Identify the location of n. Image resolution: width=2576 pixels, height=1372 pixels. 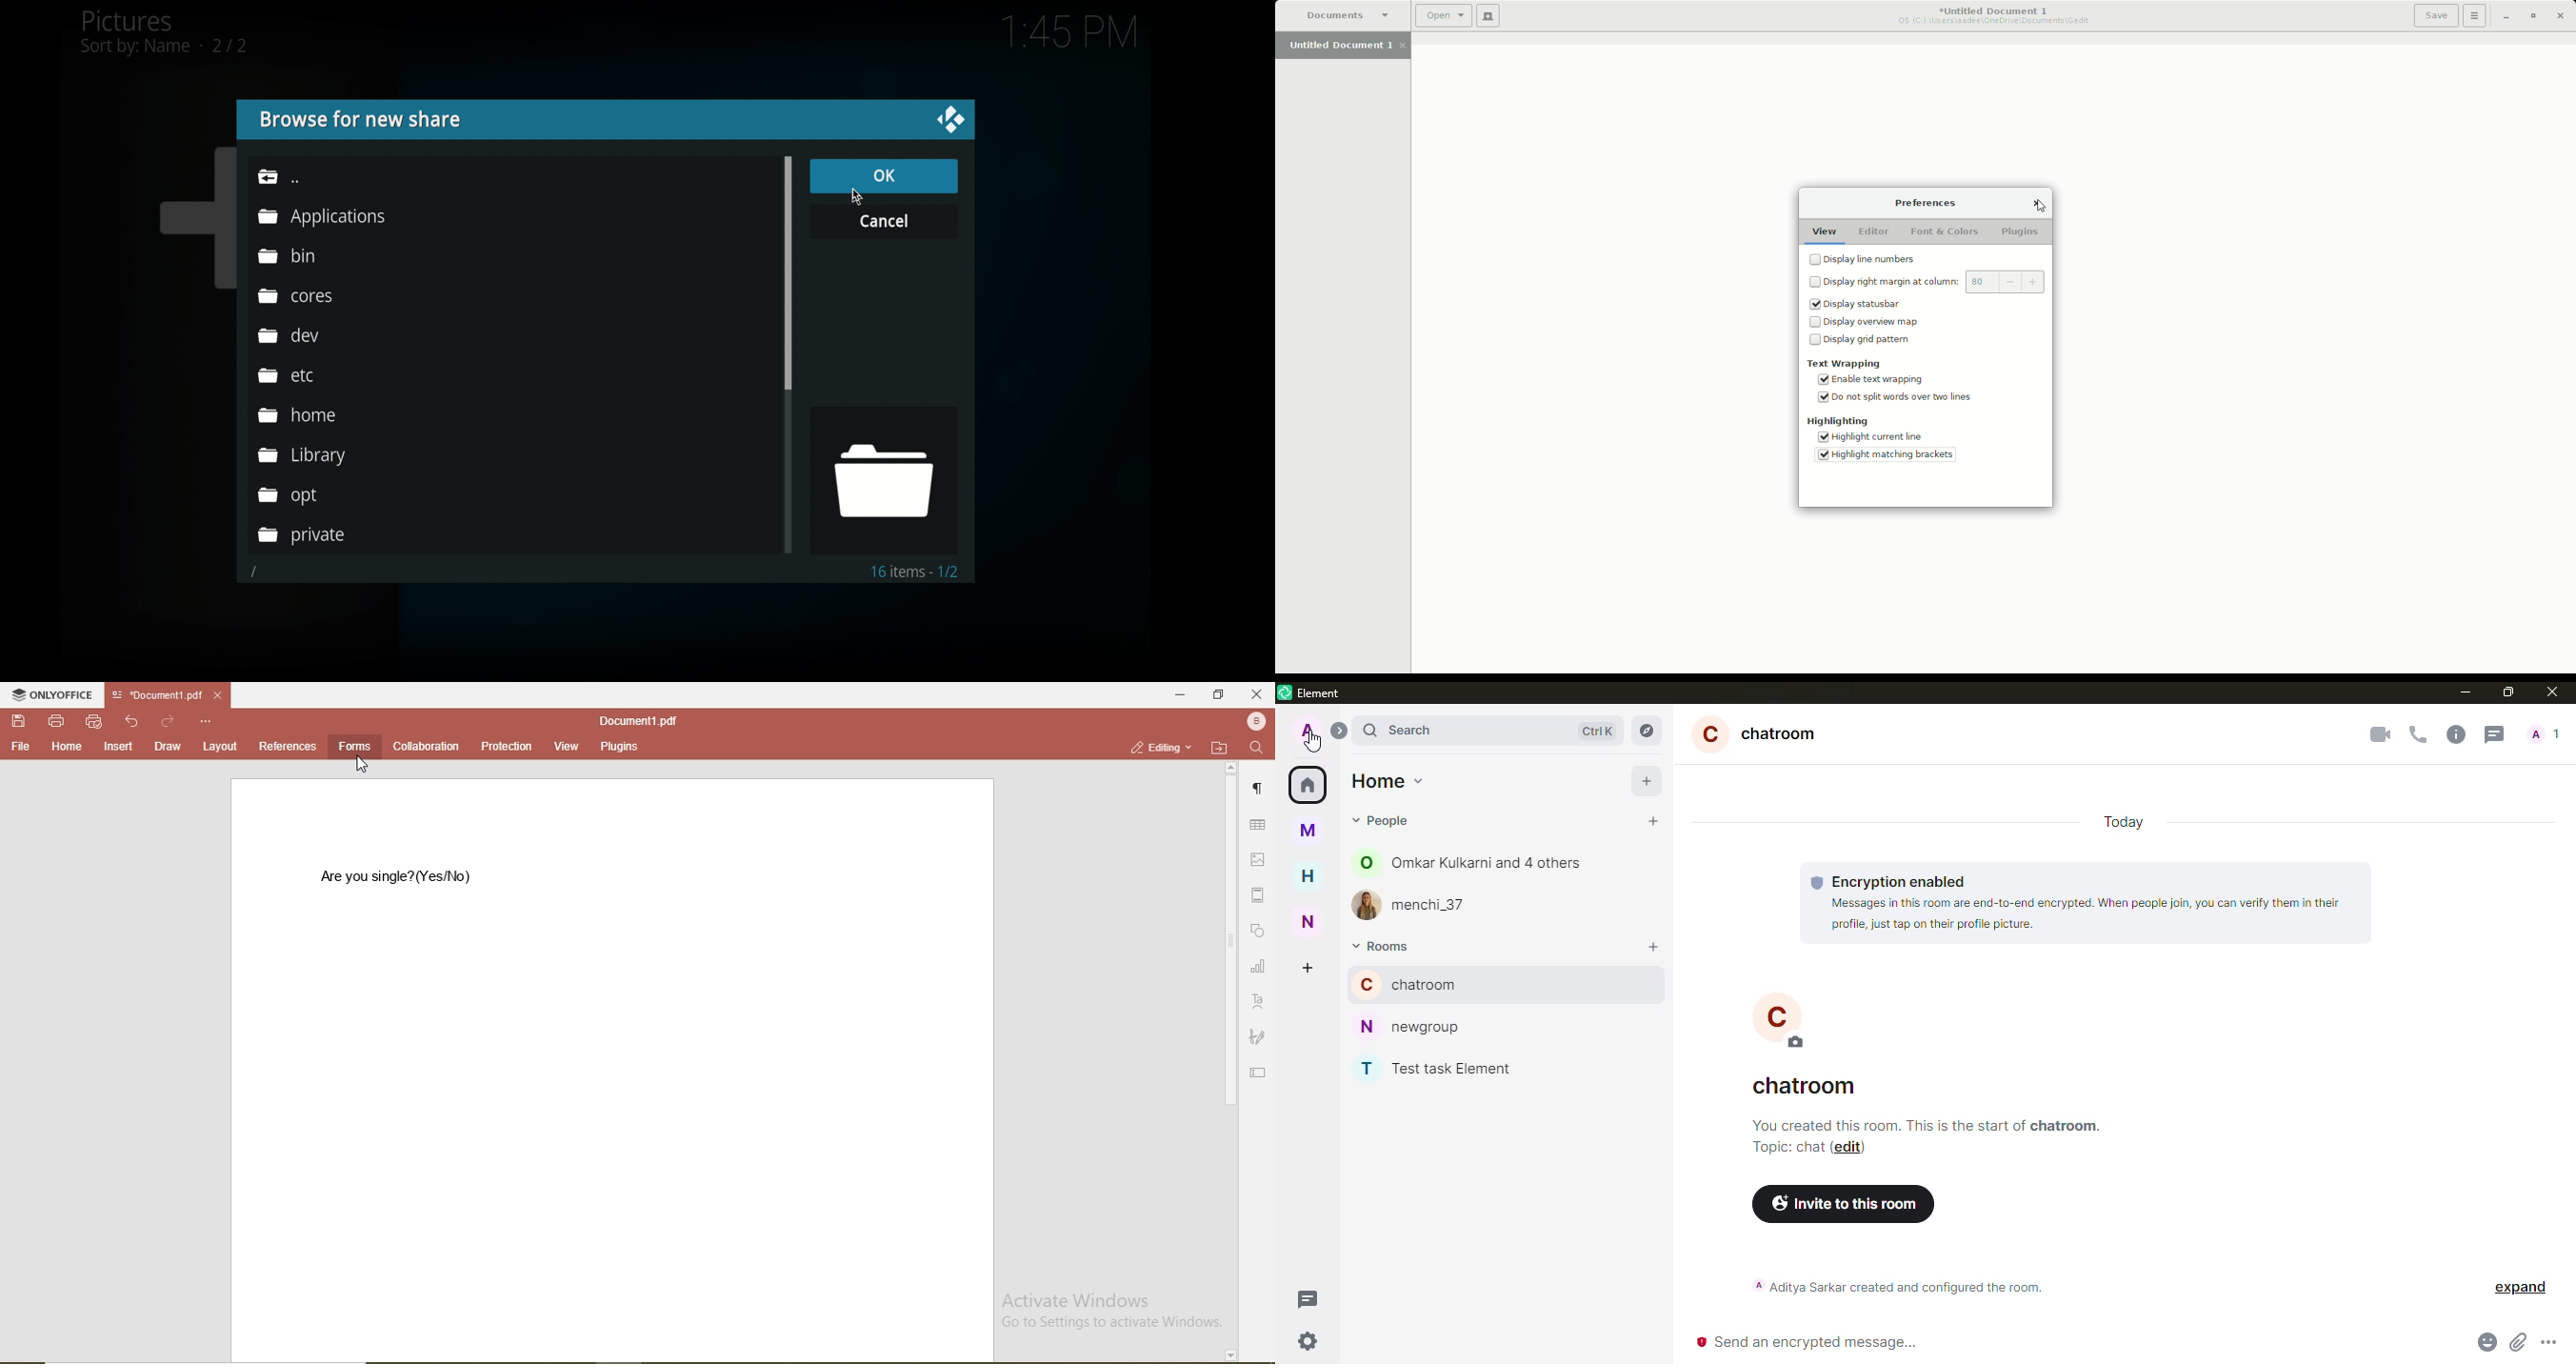
(1308, 920).